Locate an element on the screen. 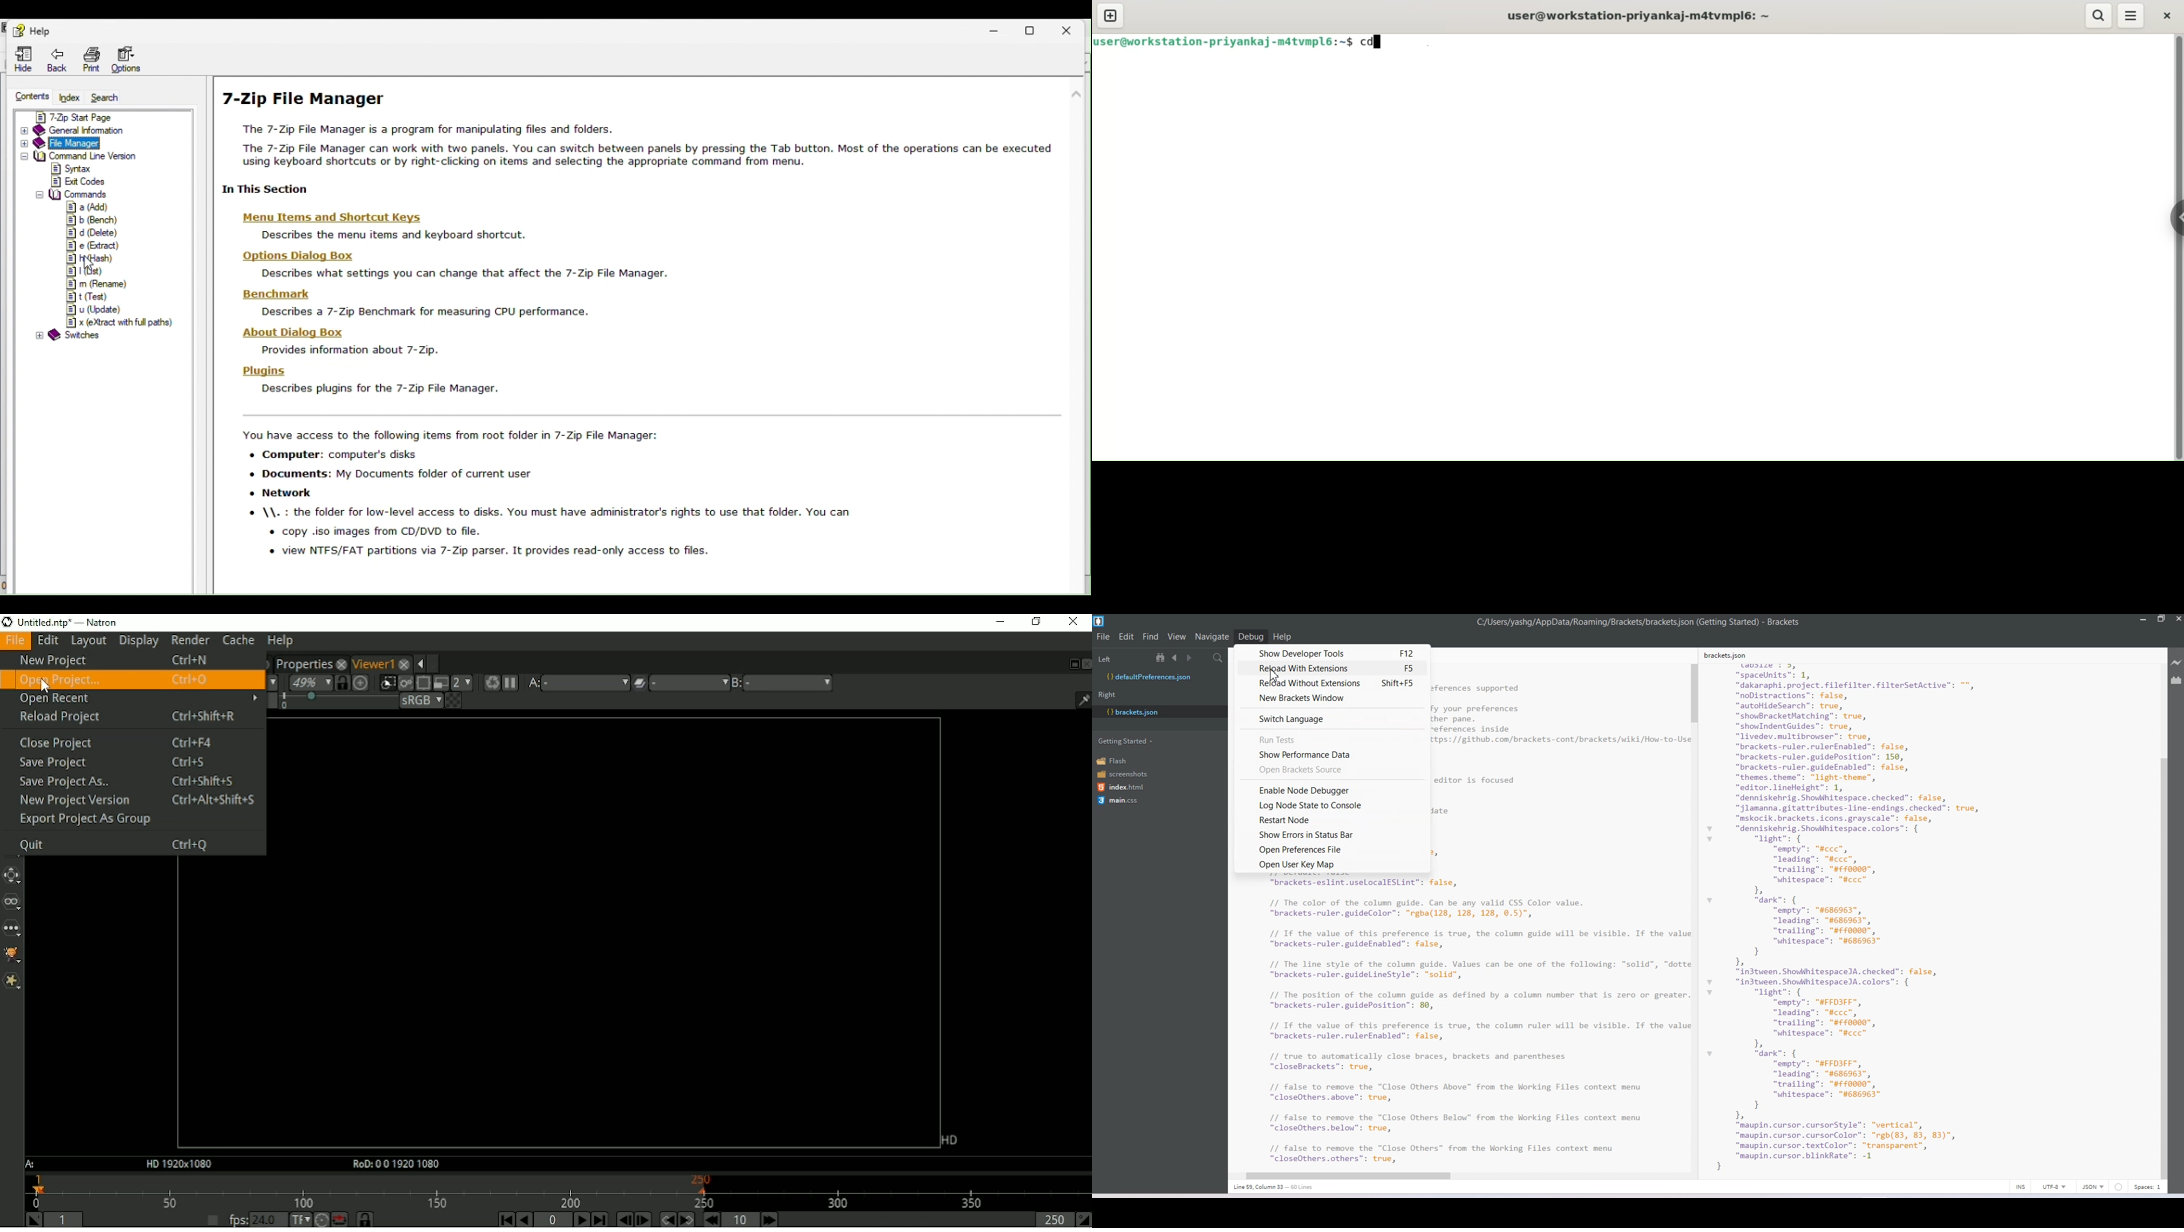 The width and height of the screenshot is (2184, 1232). screenshots is located at coordinates (1123, 775).